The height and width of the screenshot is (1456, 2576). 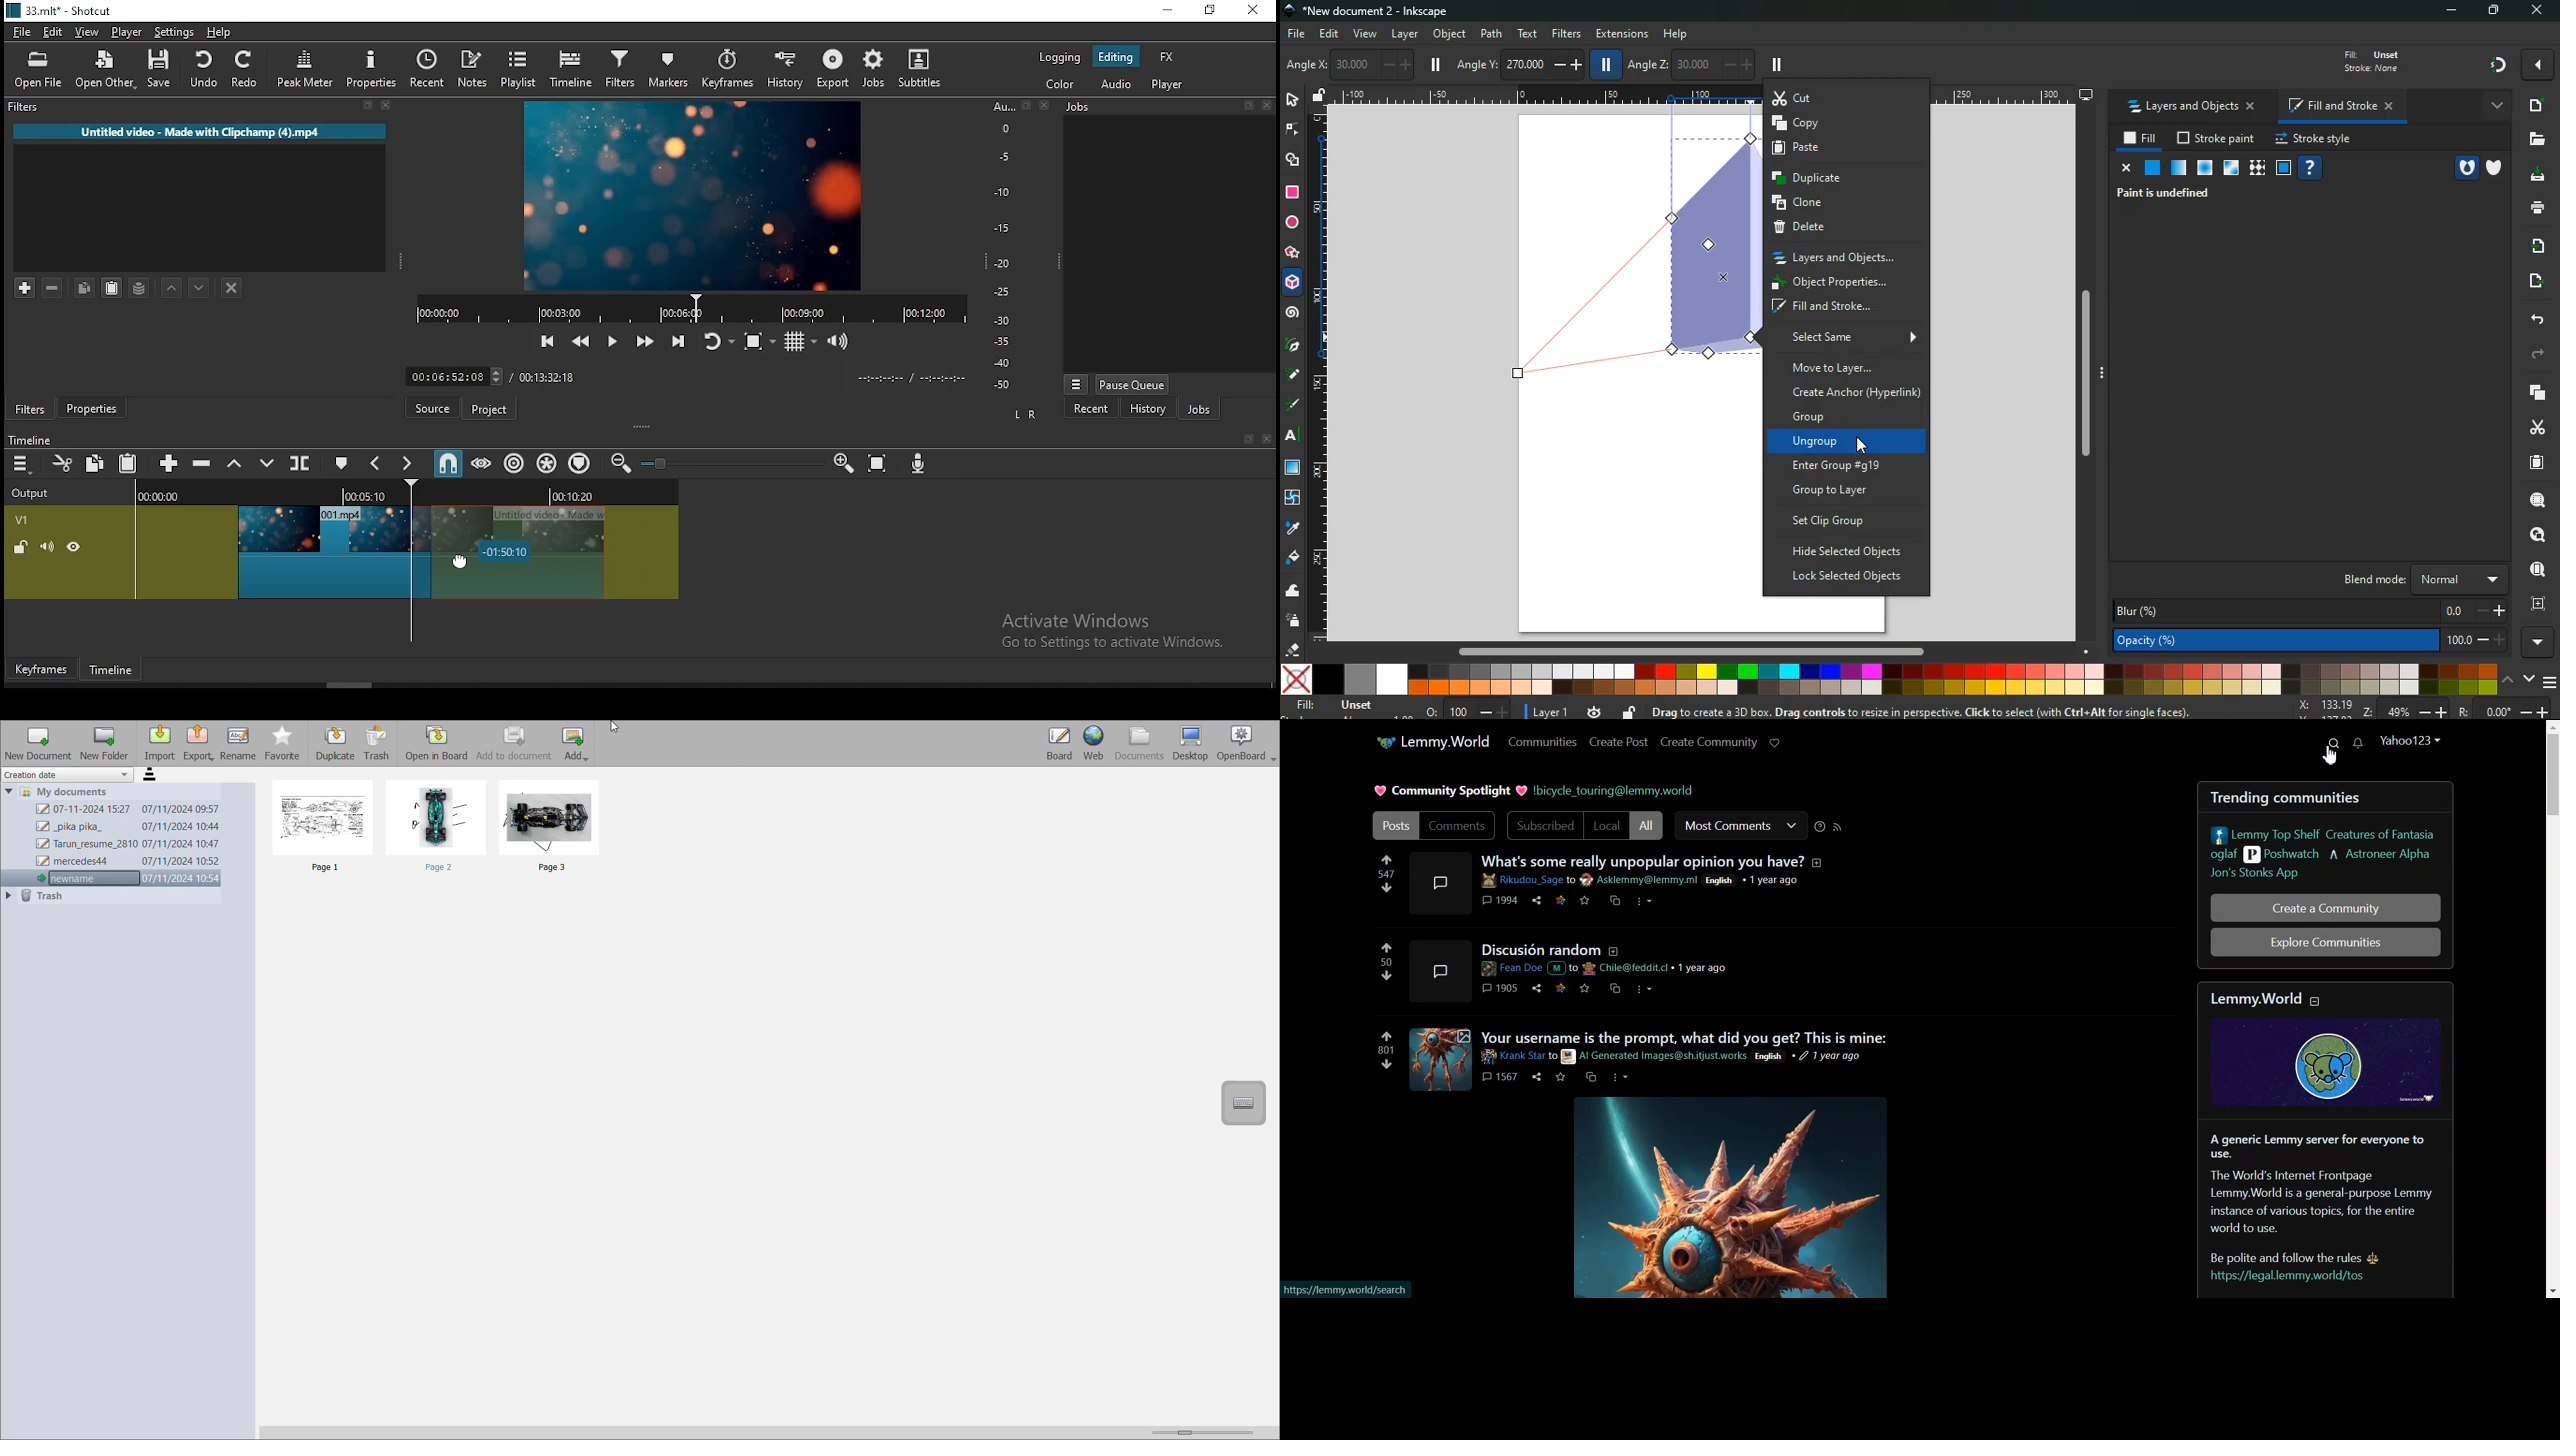 What do you see at coordinates (2412, 739) in the screenshot?
I see `Profile` at bounding box center [2412, 739].